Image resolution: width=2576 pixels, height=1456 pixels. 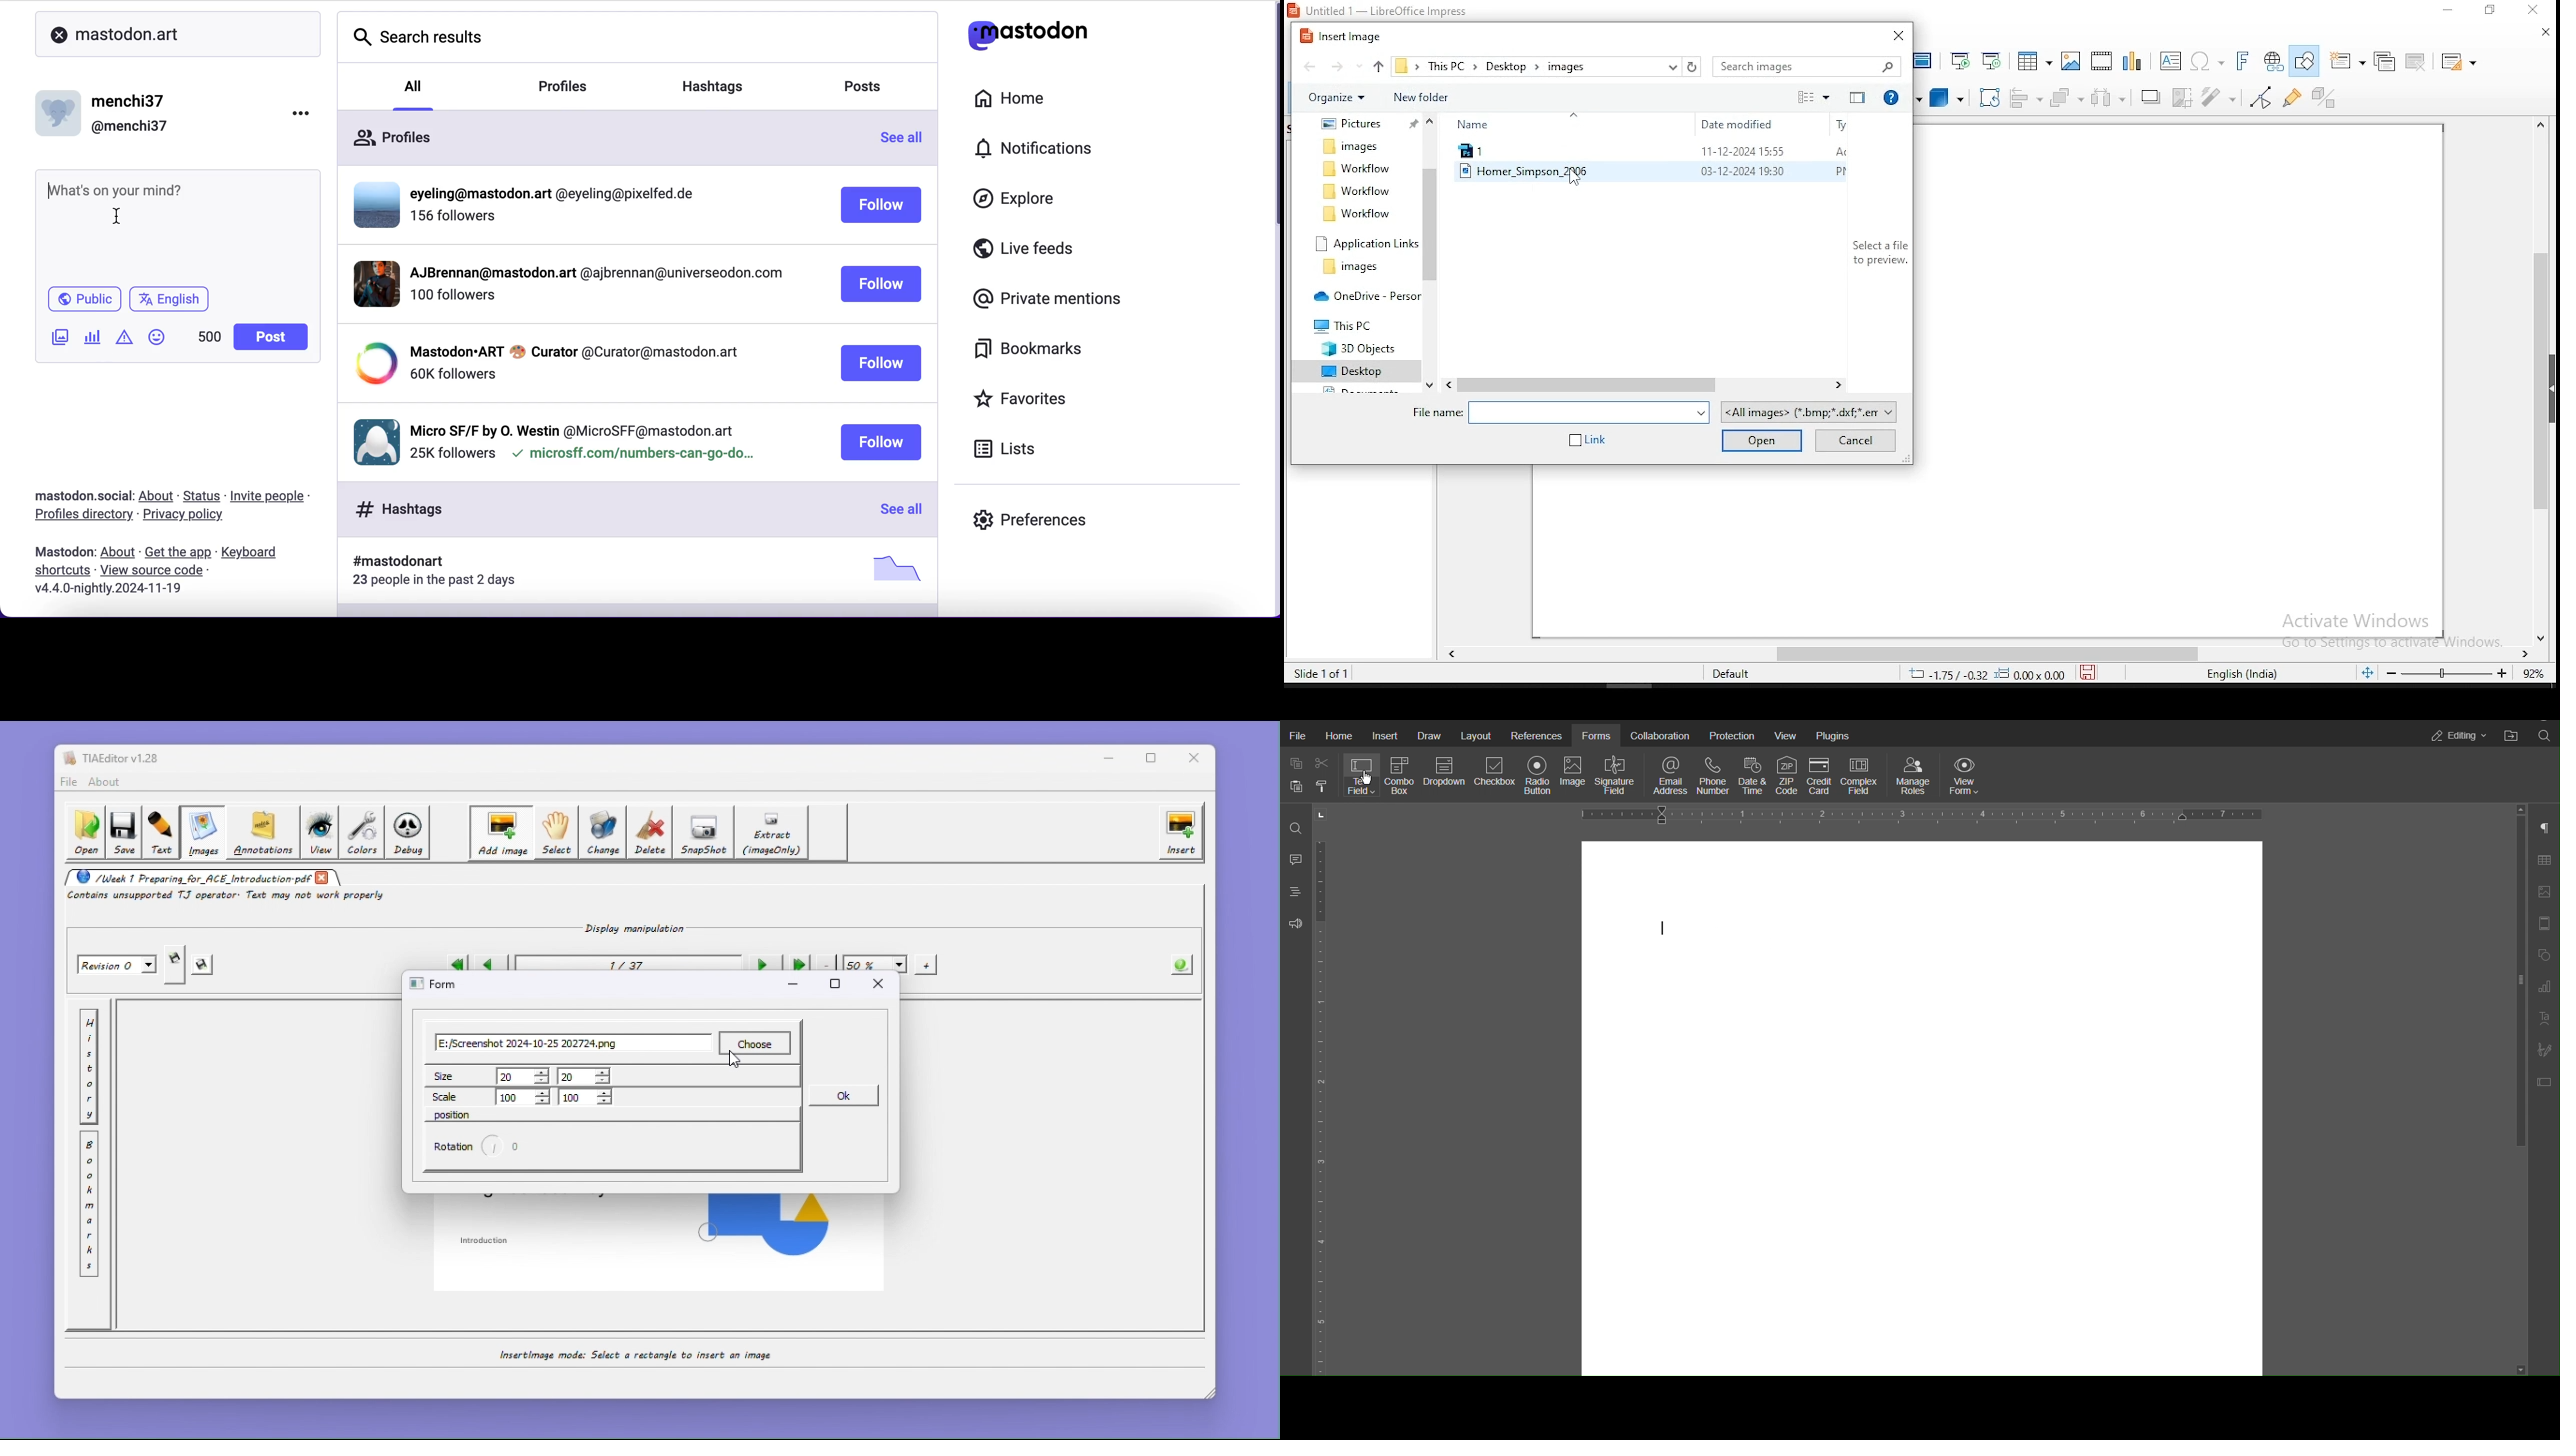 I want to click on cancel, so click(x=1859, y=441).